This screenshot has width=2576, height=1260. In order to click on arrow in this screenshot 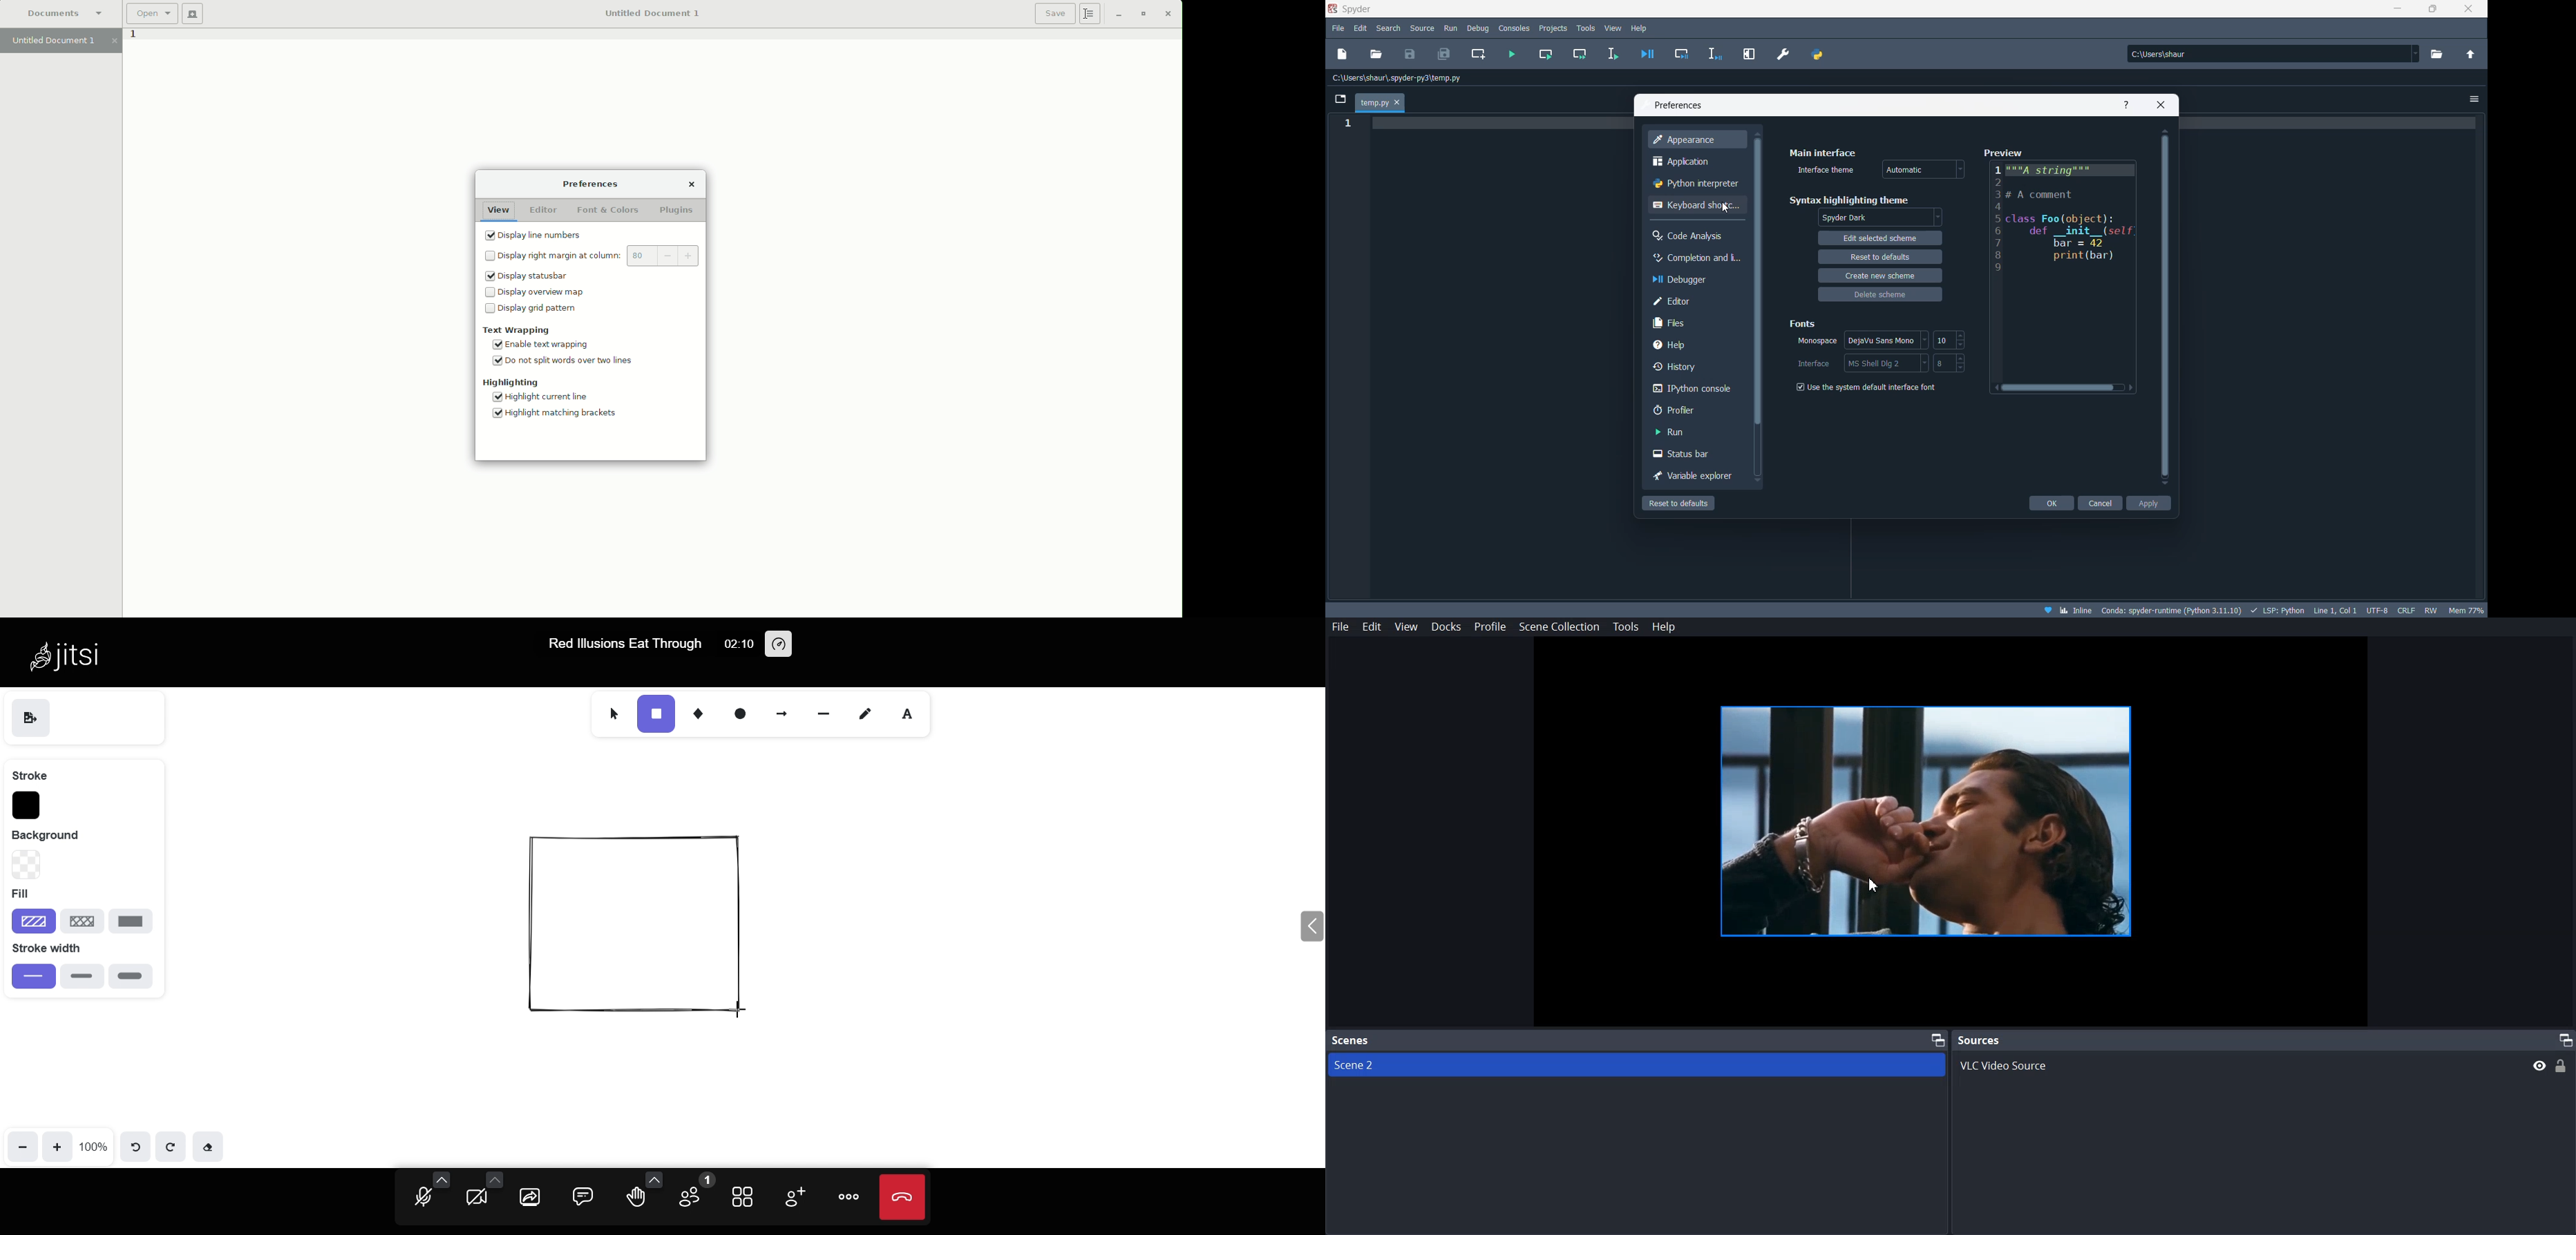, I will do `click(779, 710)`.